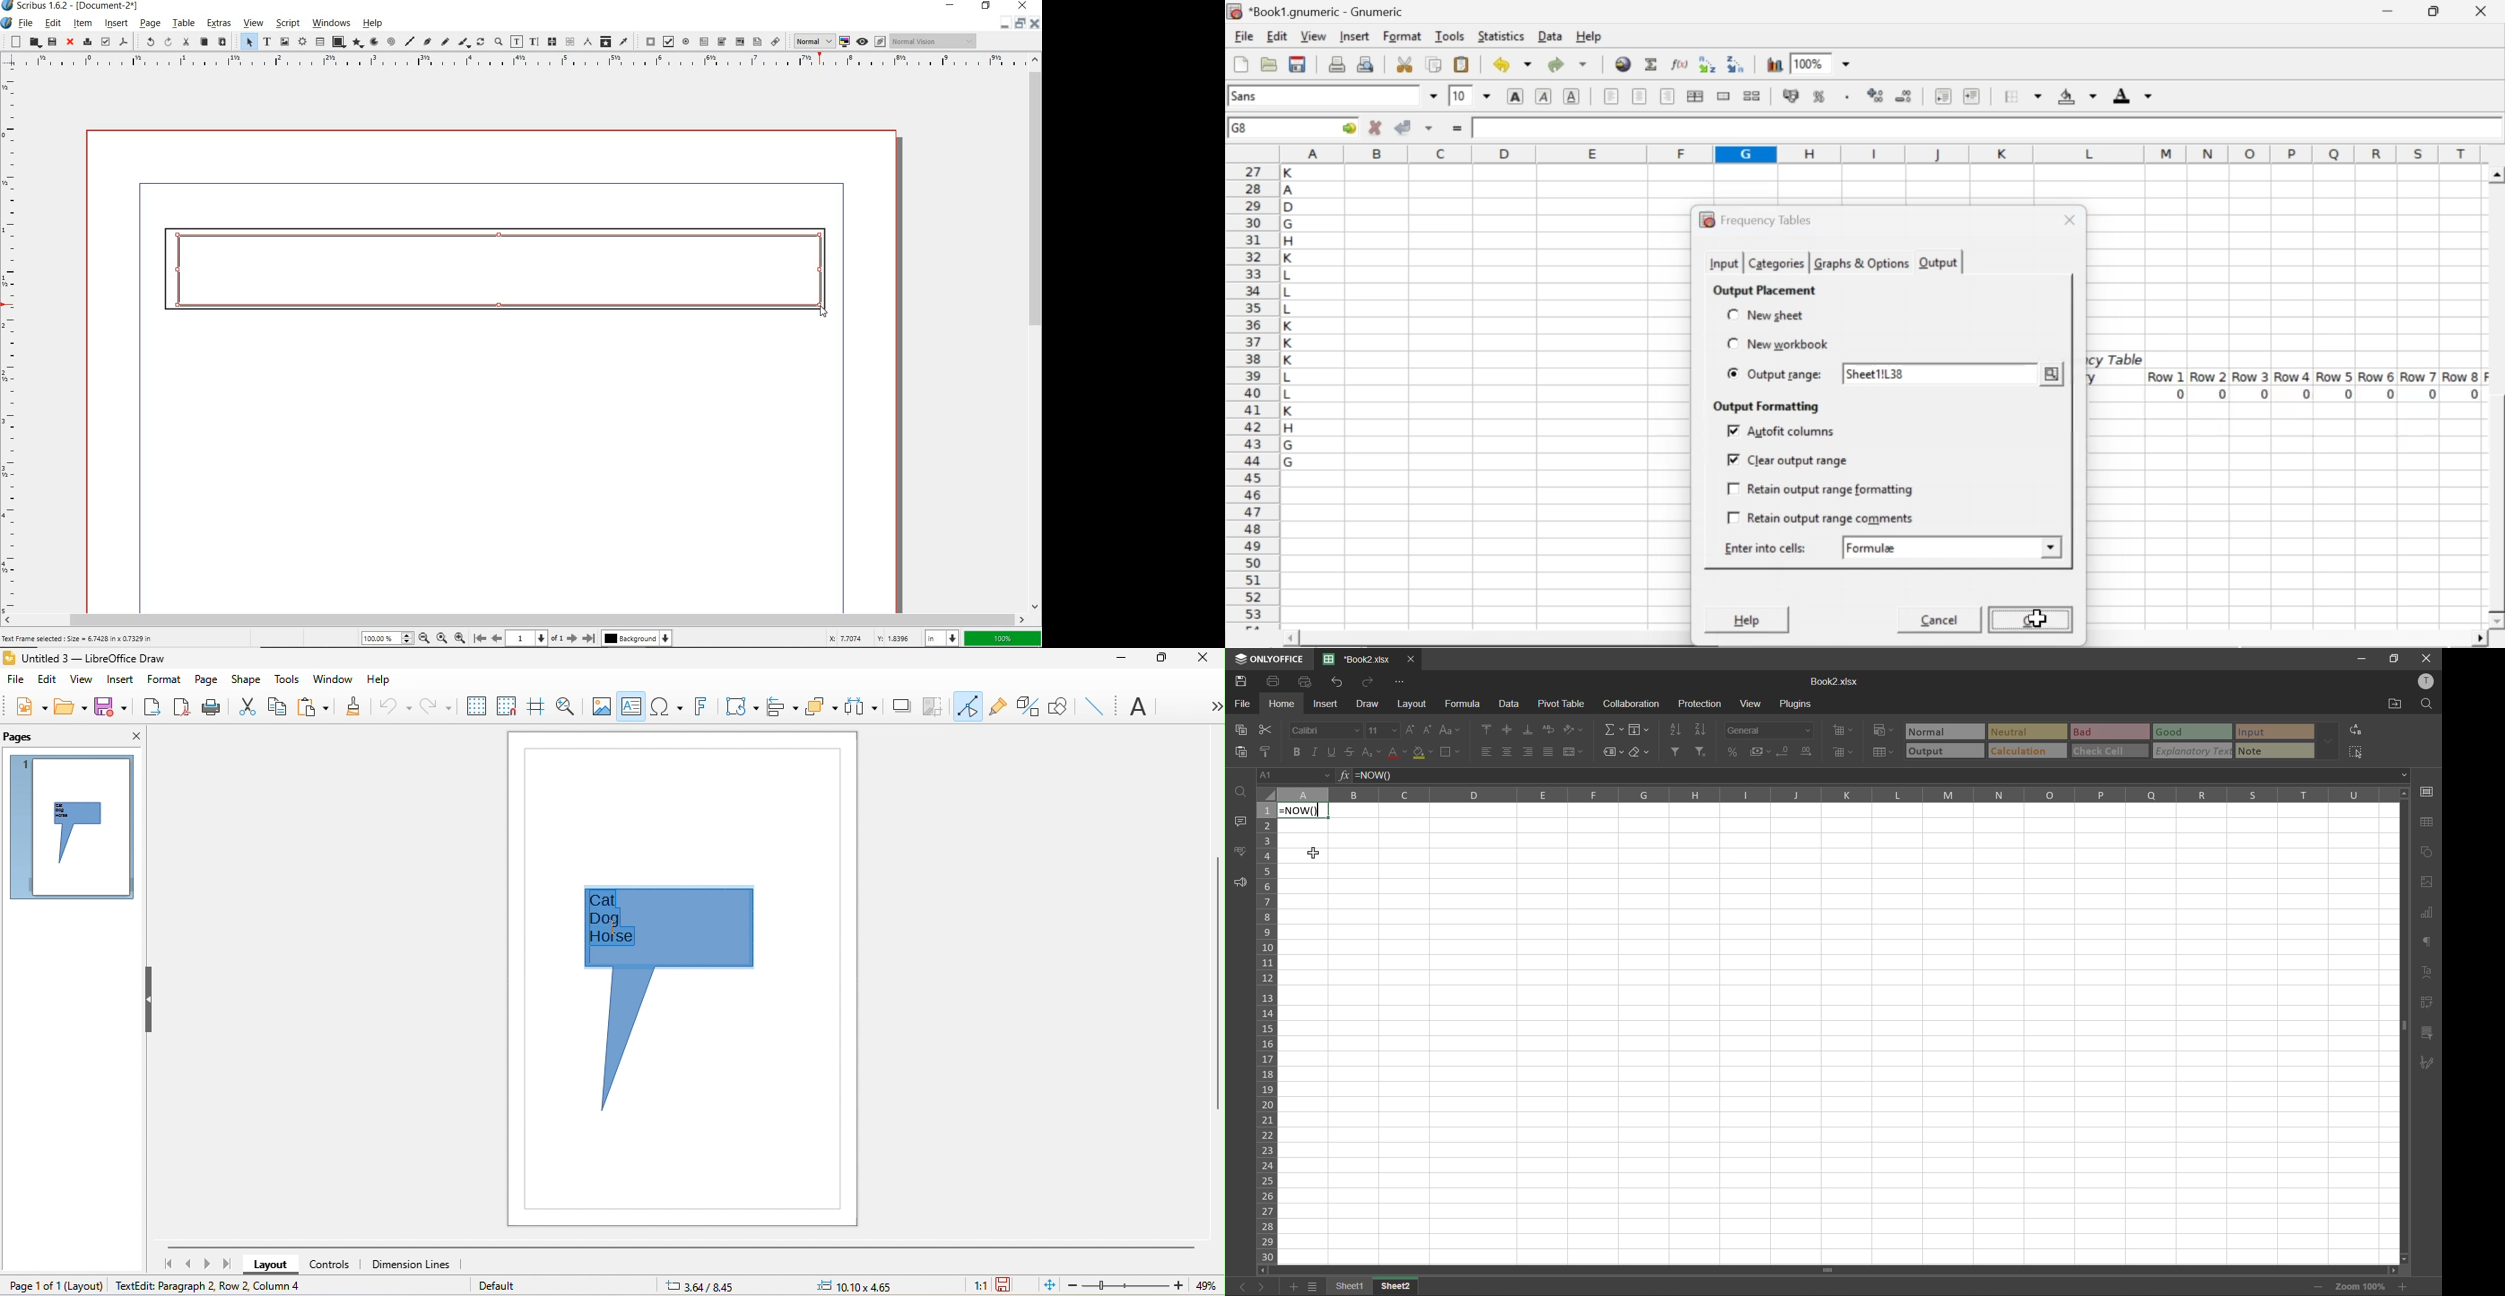 This screenshot has height=1316, width=2520. Describe the element at coordinates (1787, 751) in the screenshot. I see `decrease decimal` at that location.